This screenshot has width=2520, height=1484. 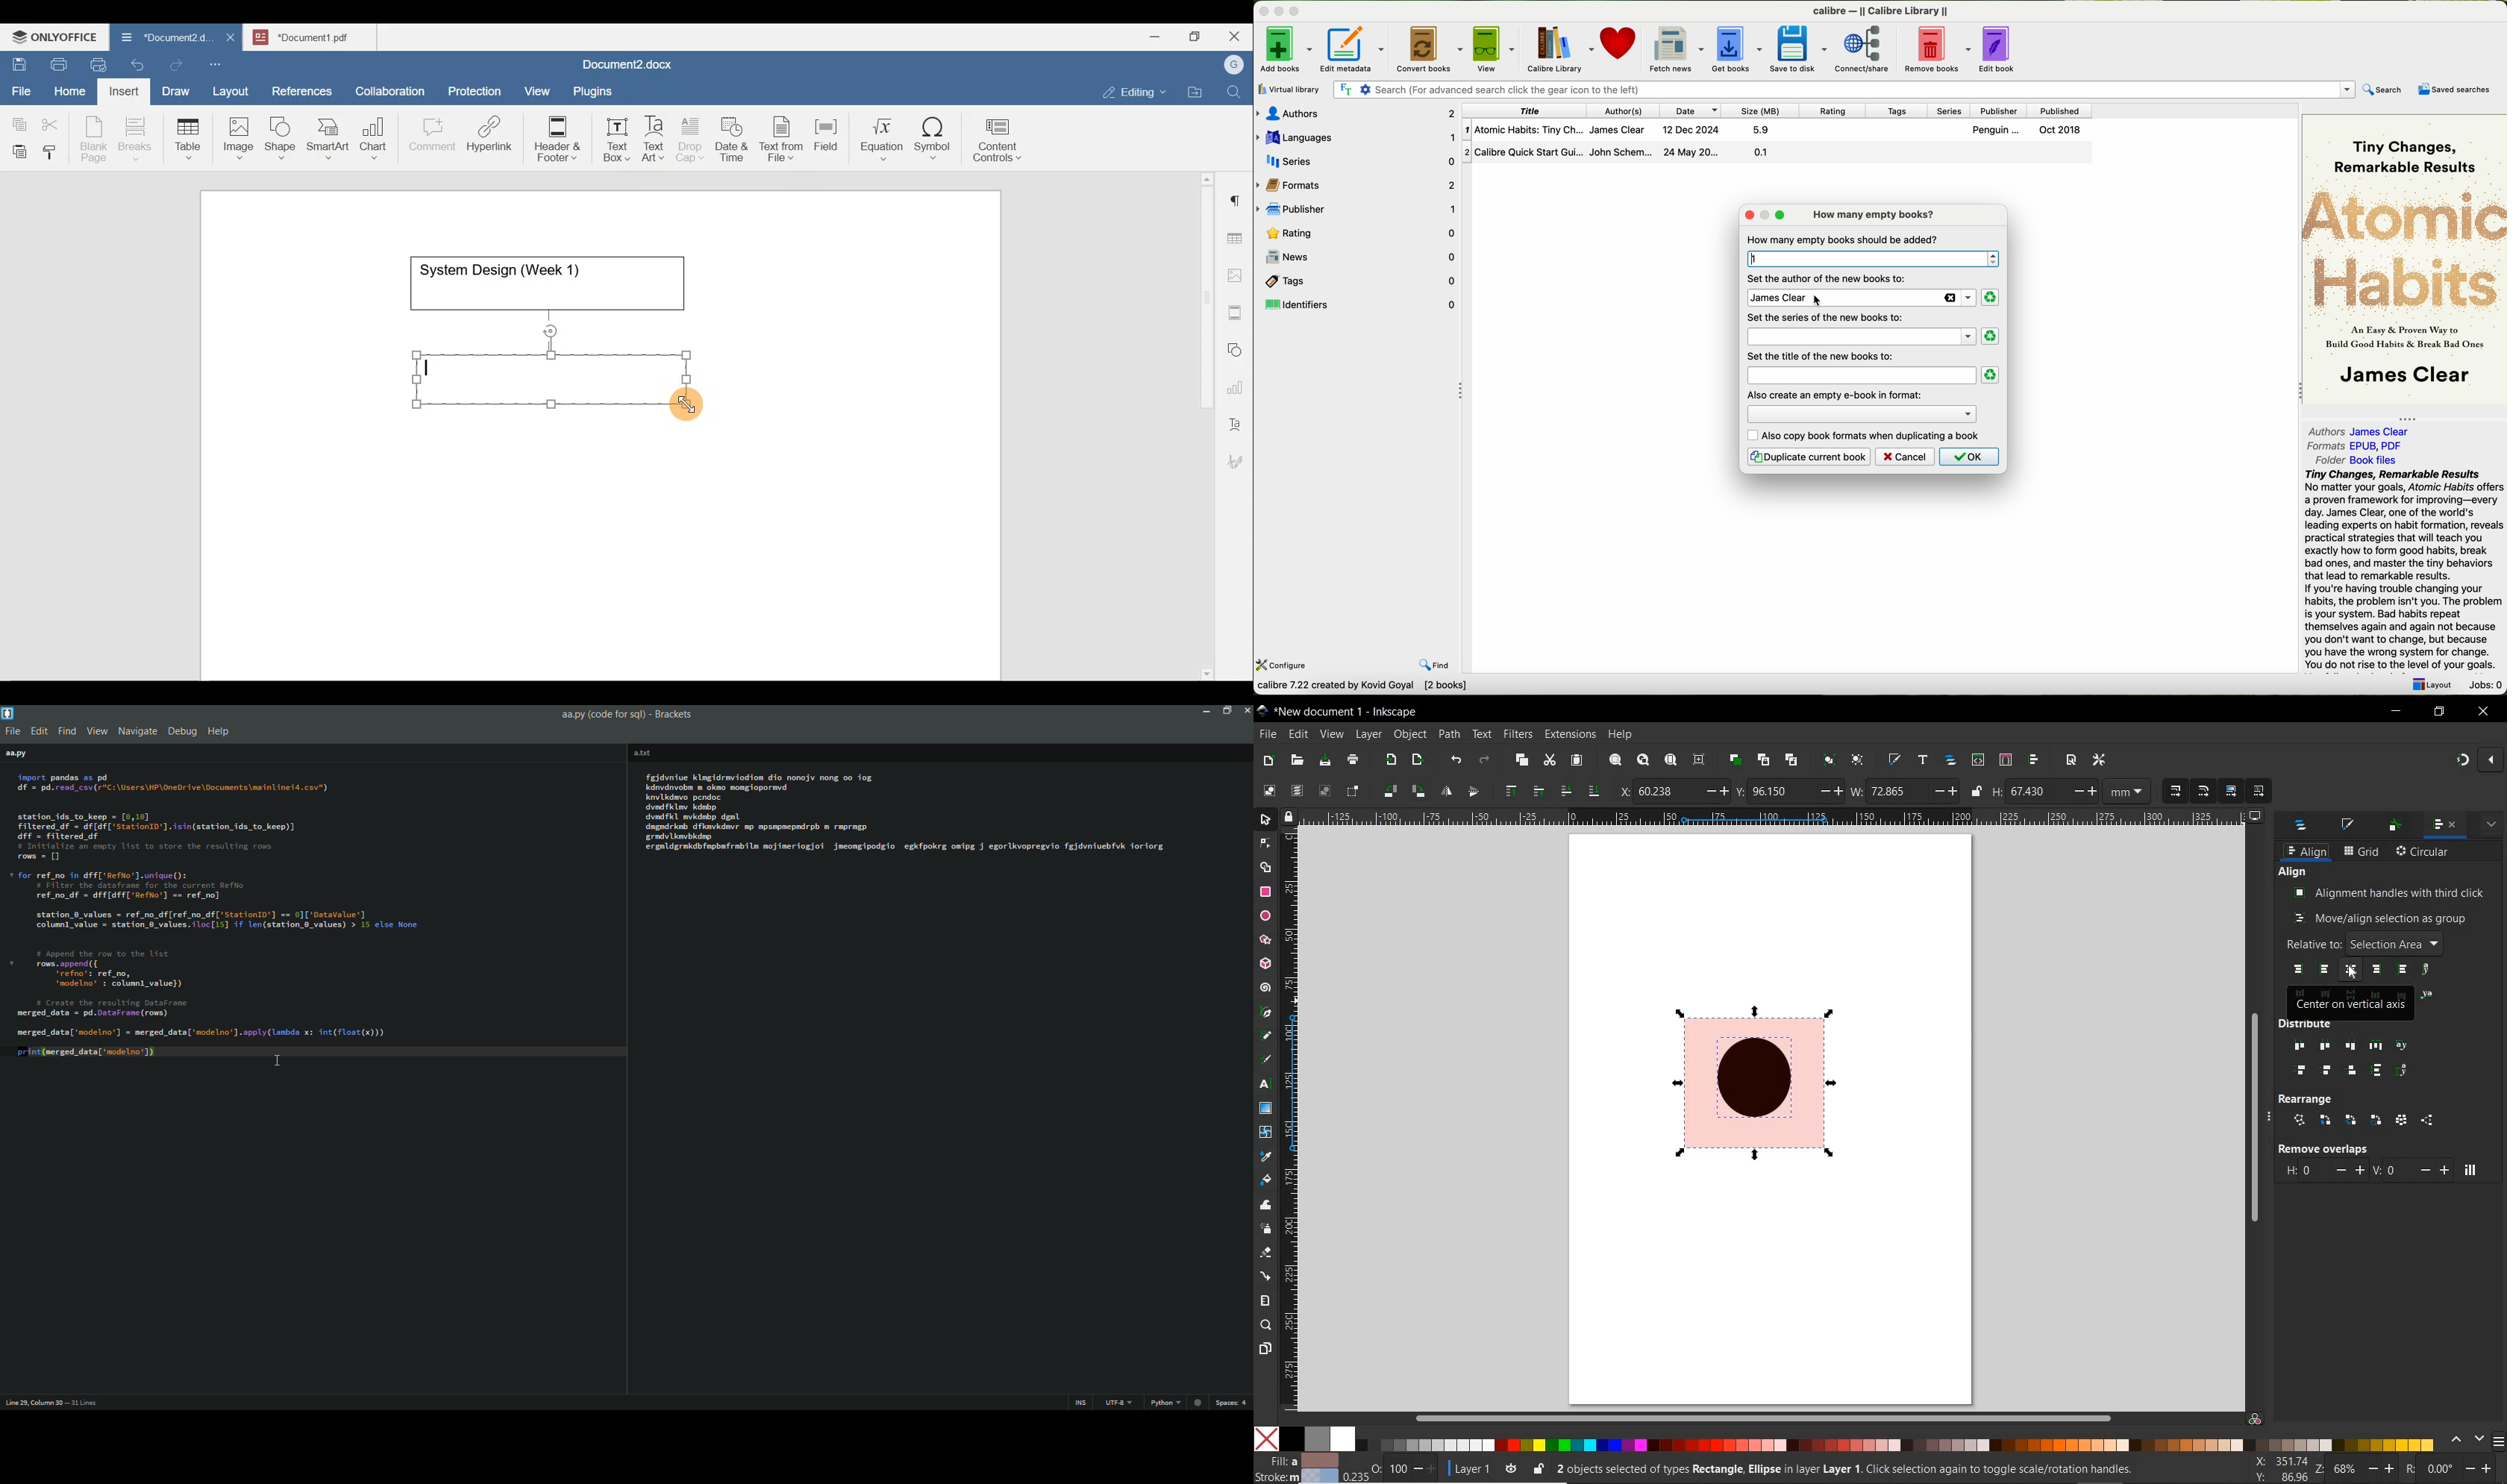 I want to click on click on author, so click(x=1859, y=297).